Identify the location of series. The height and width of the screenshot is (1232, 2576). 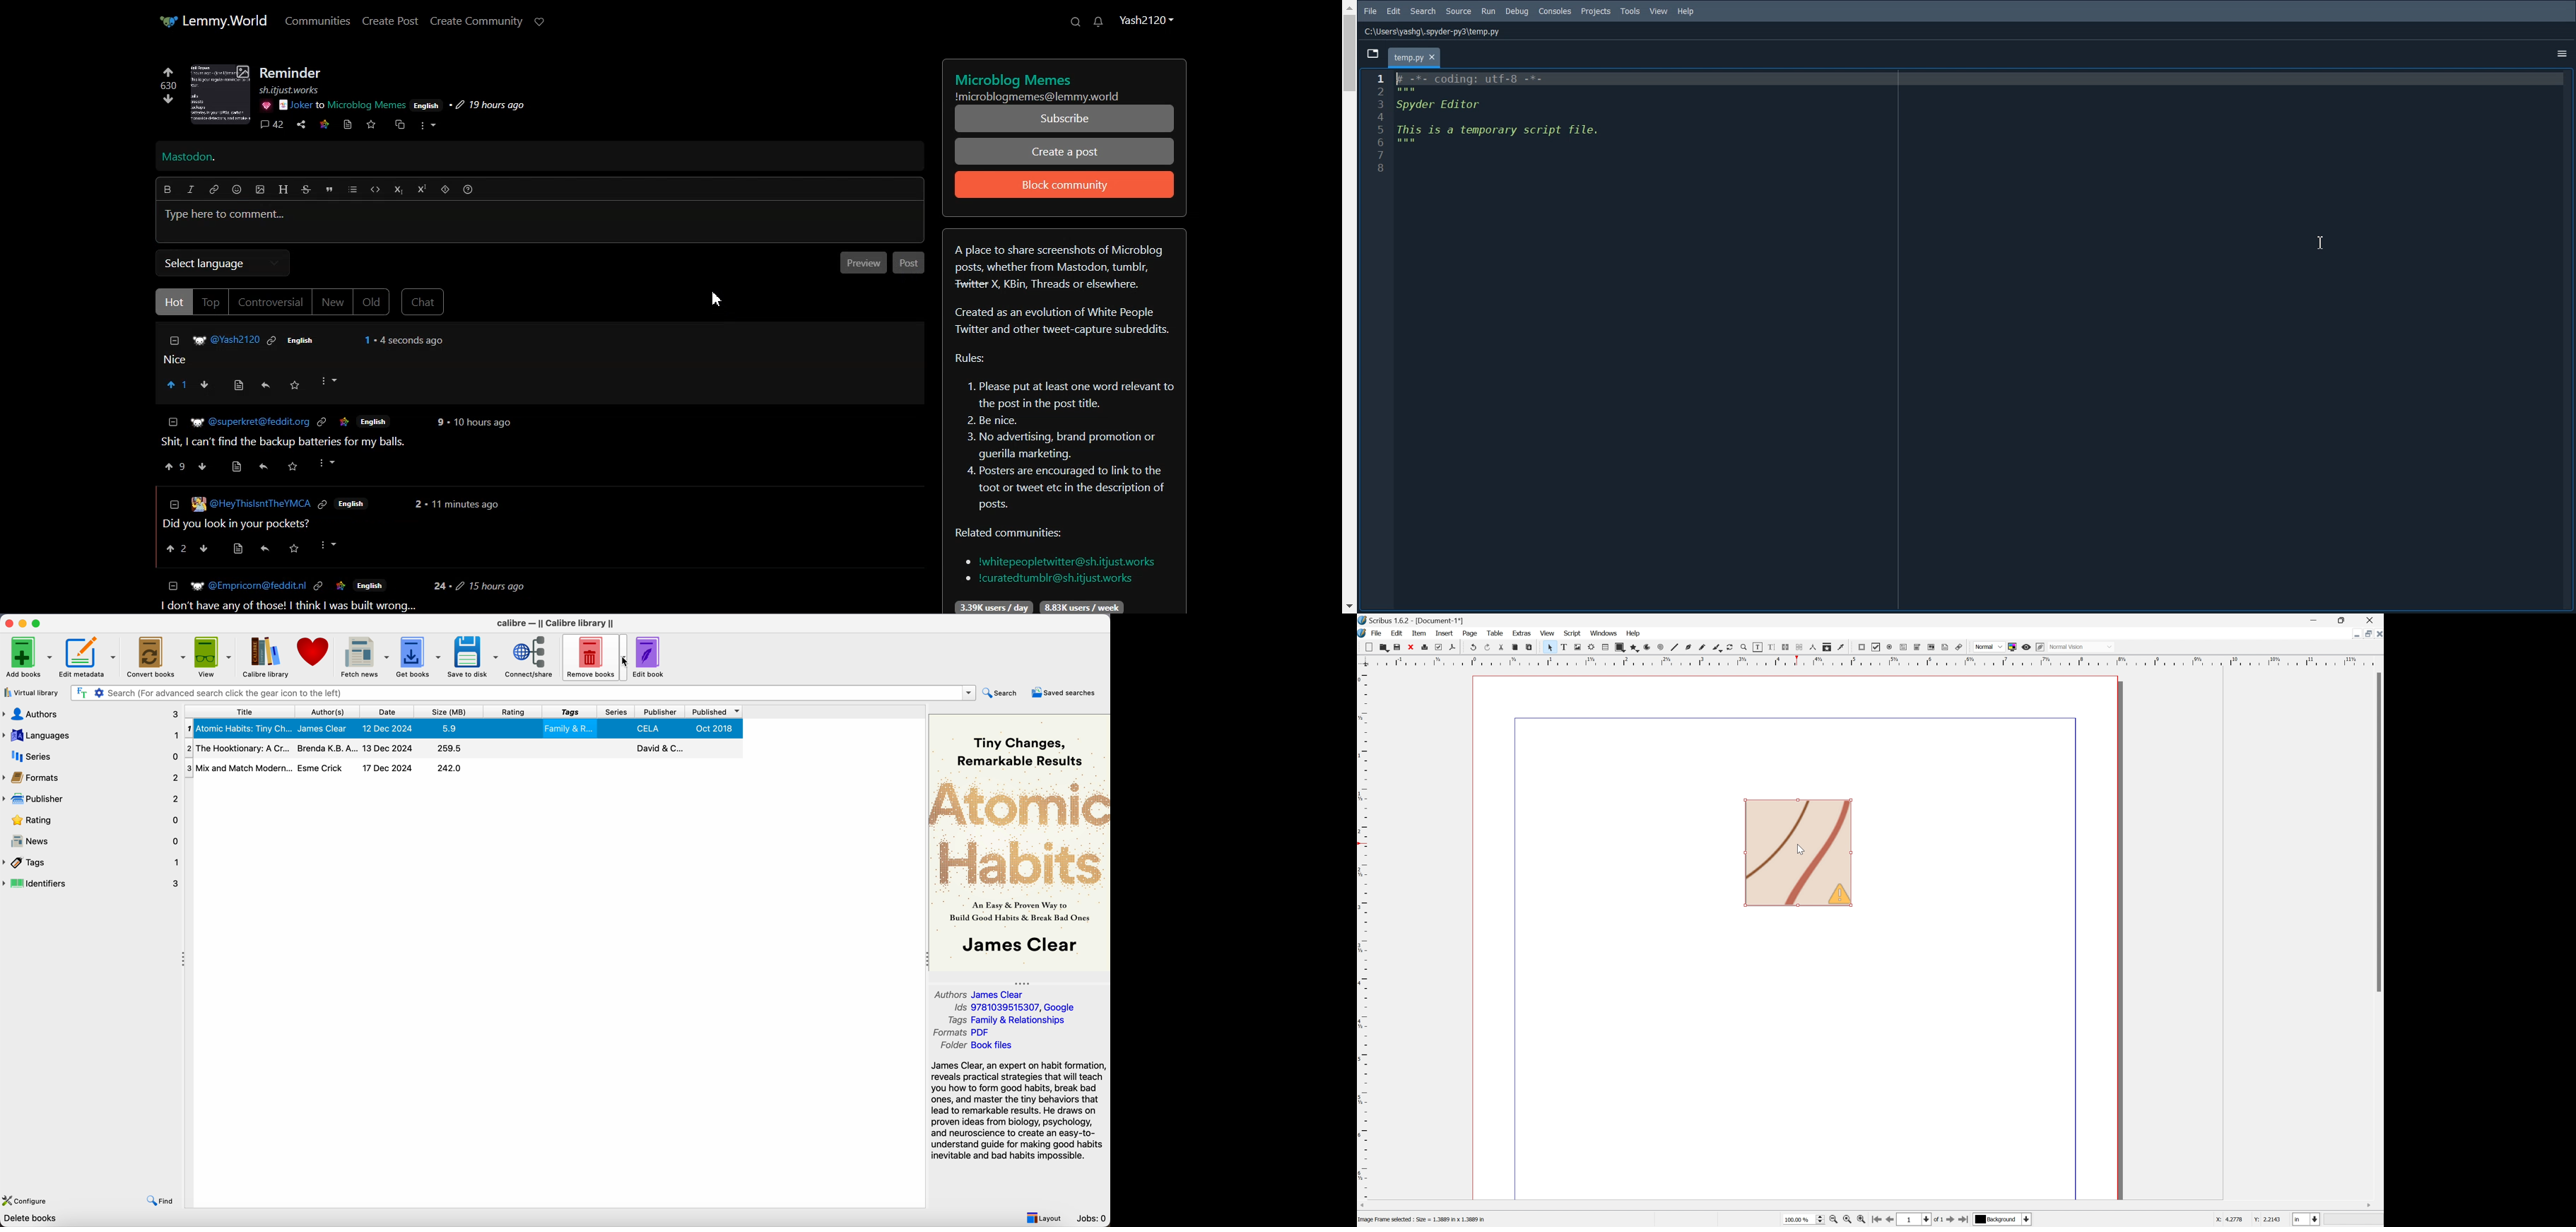
(90, 756).